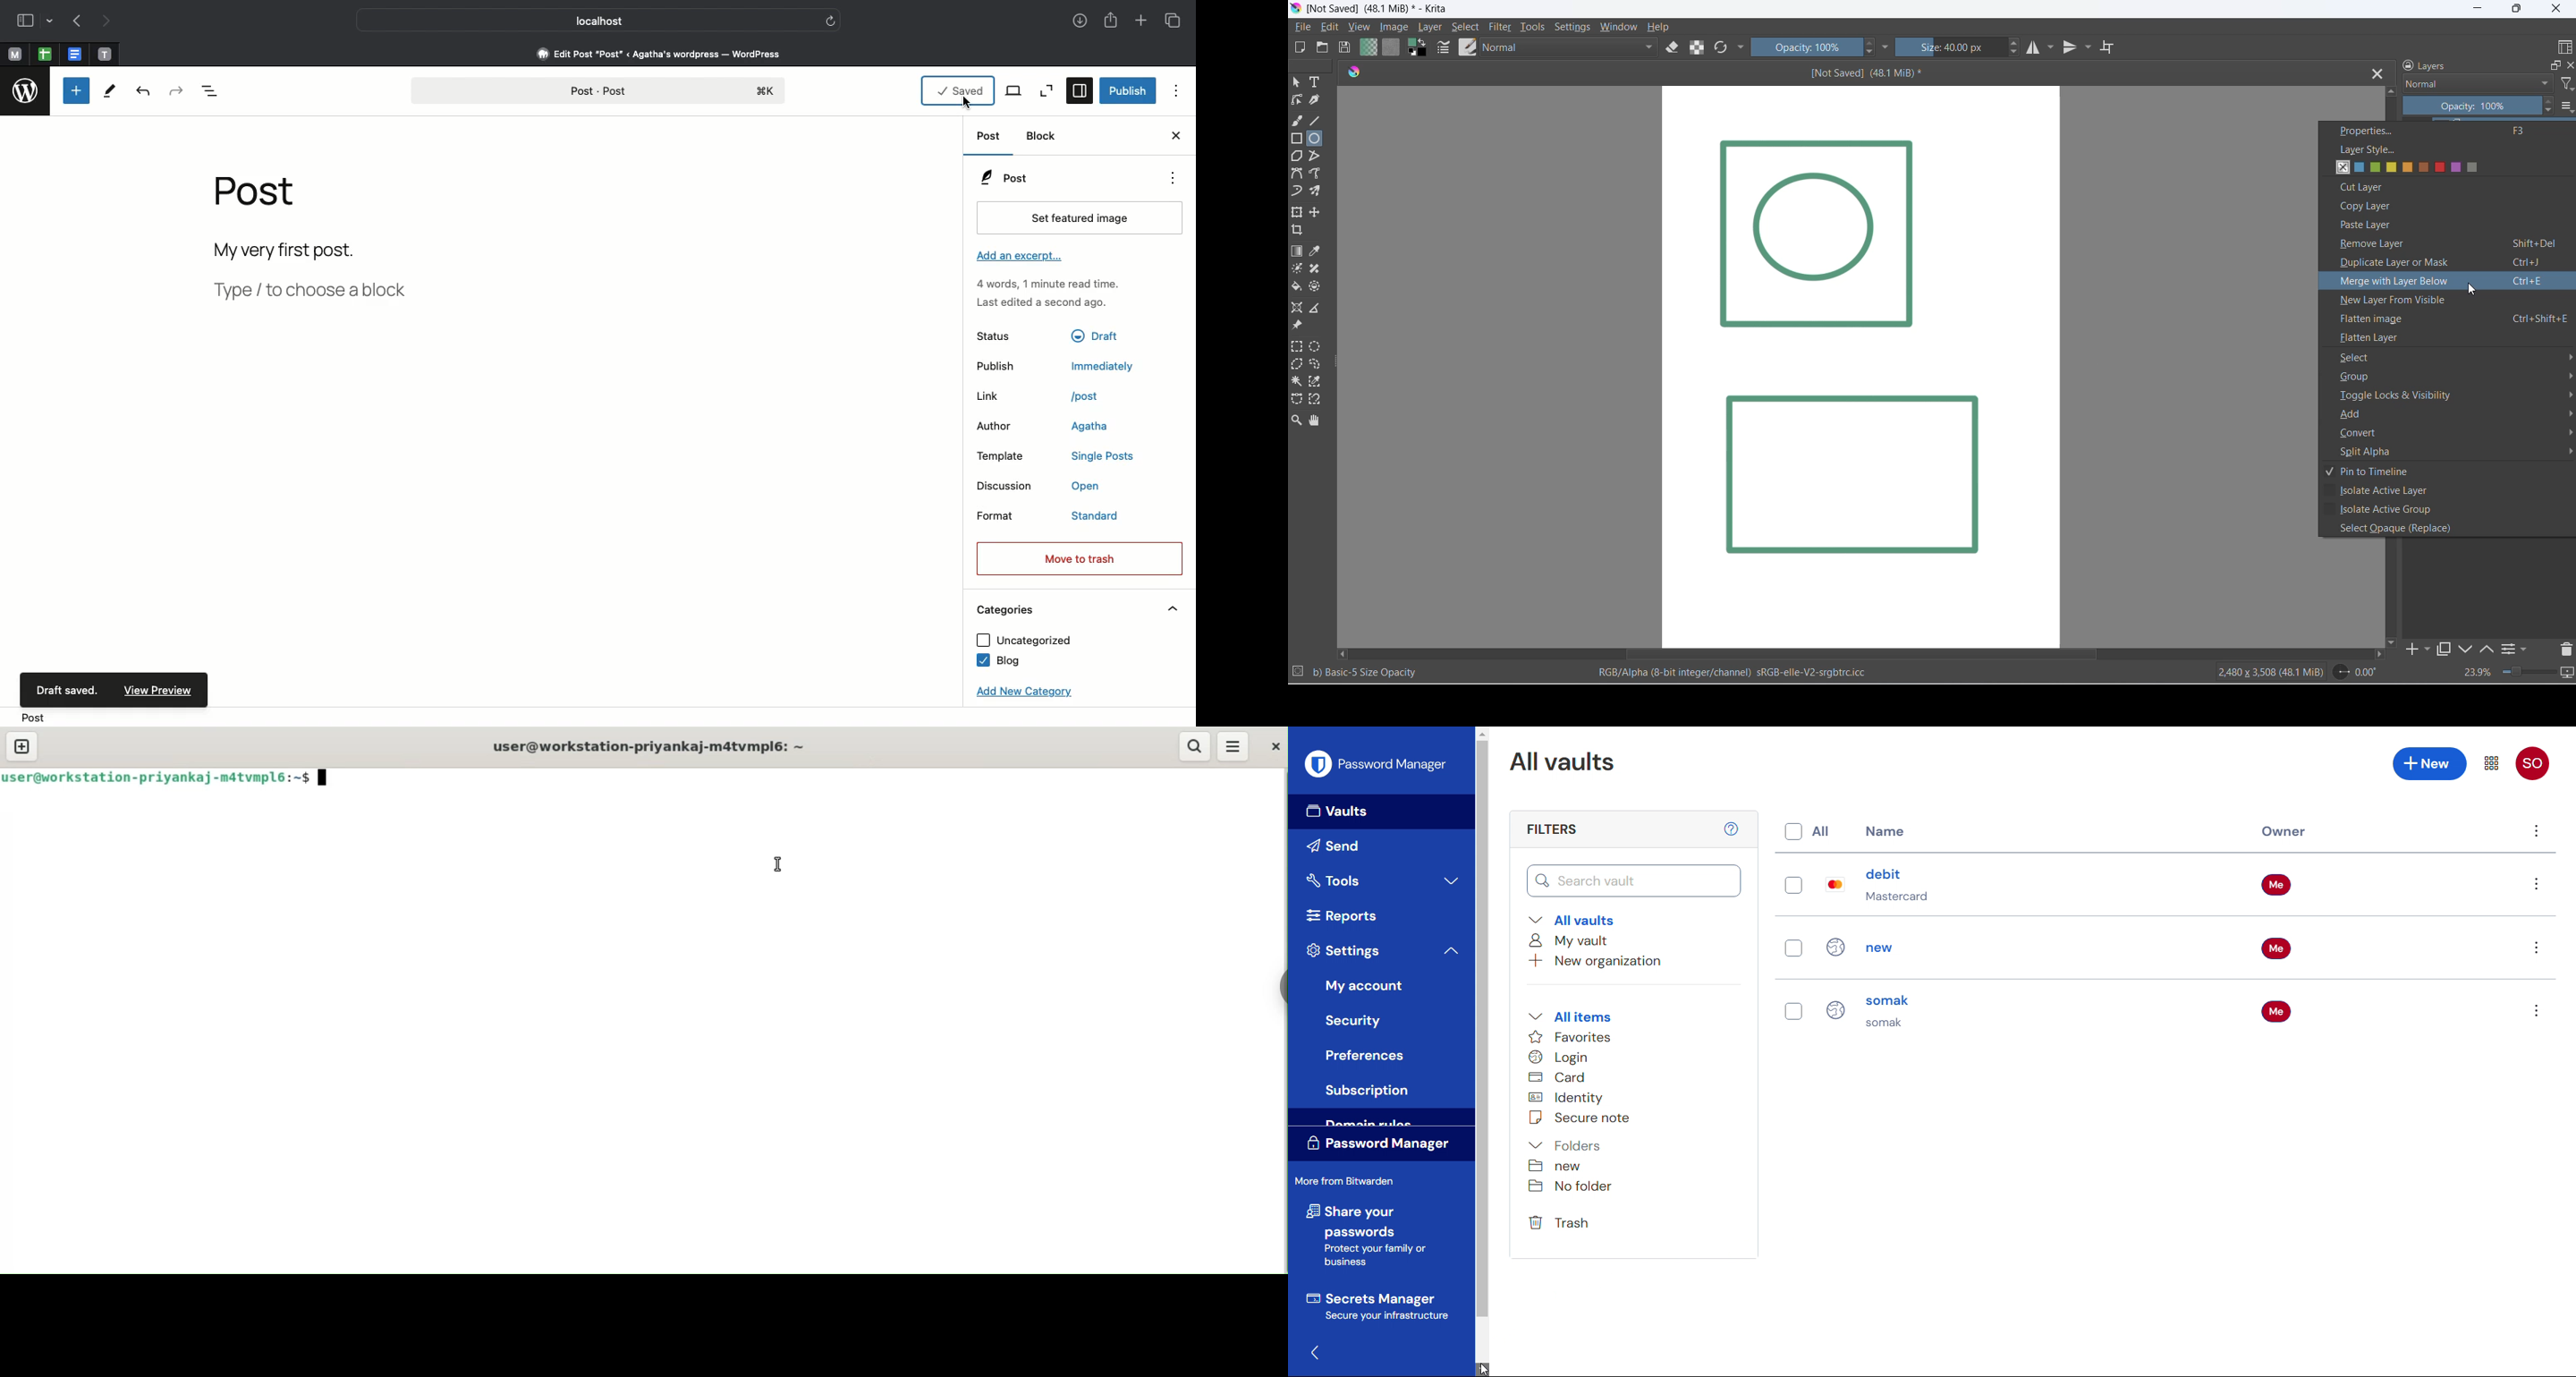 The width and height of the screenshot is (2576, 1400). I want to click on opacity, so click(1803, 48).